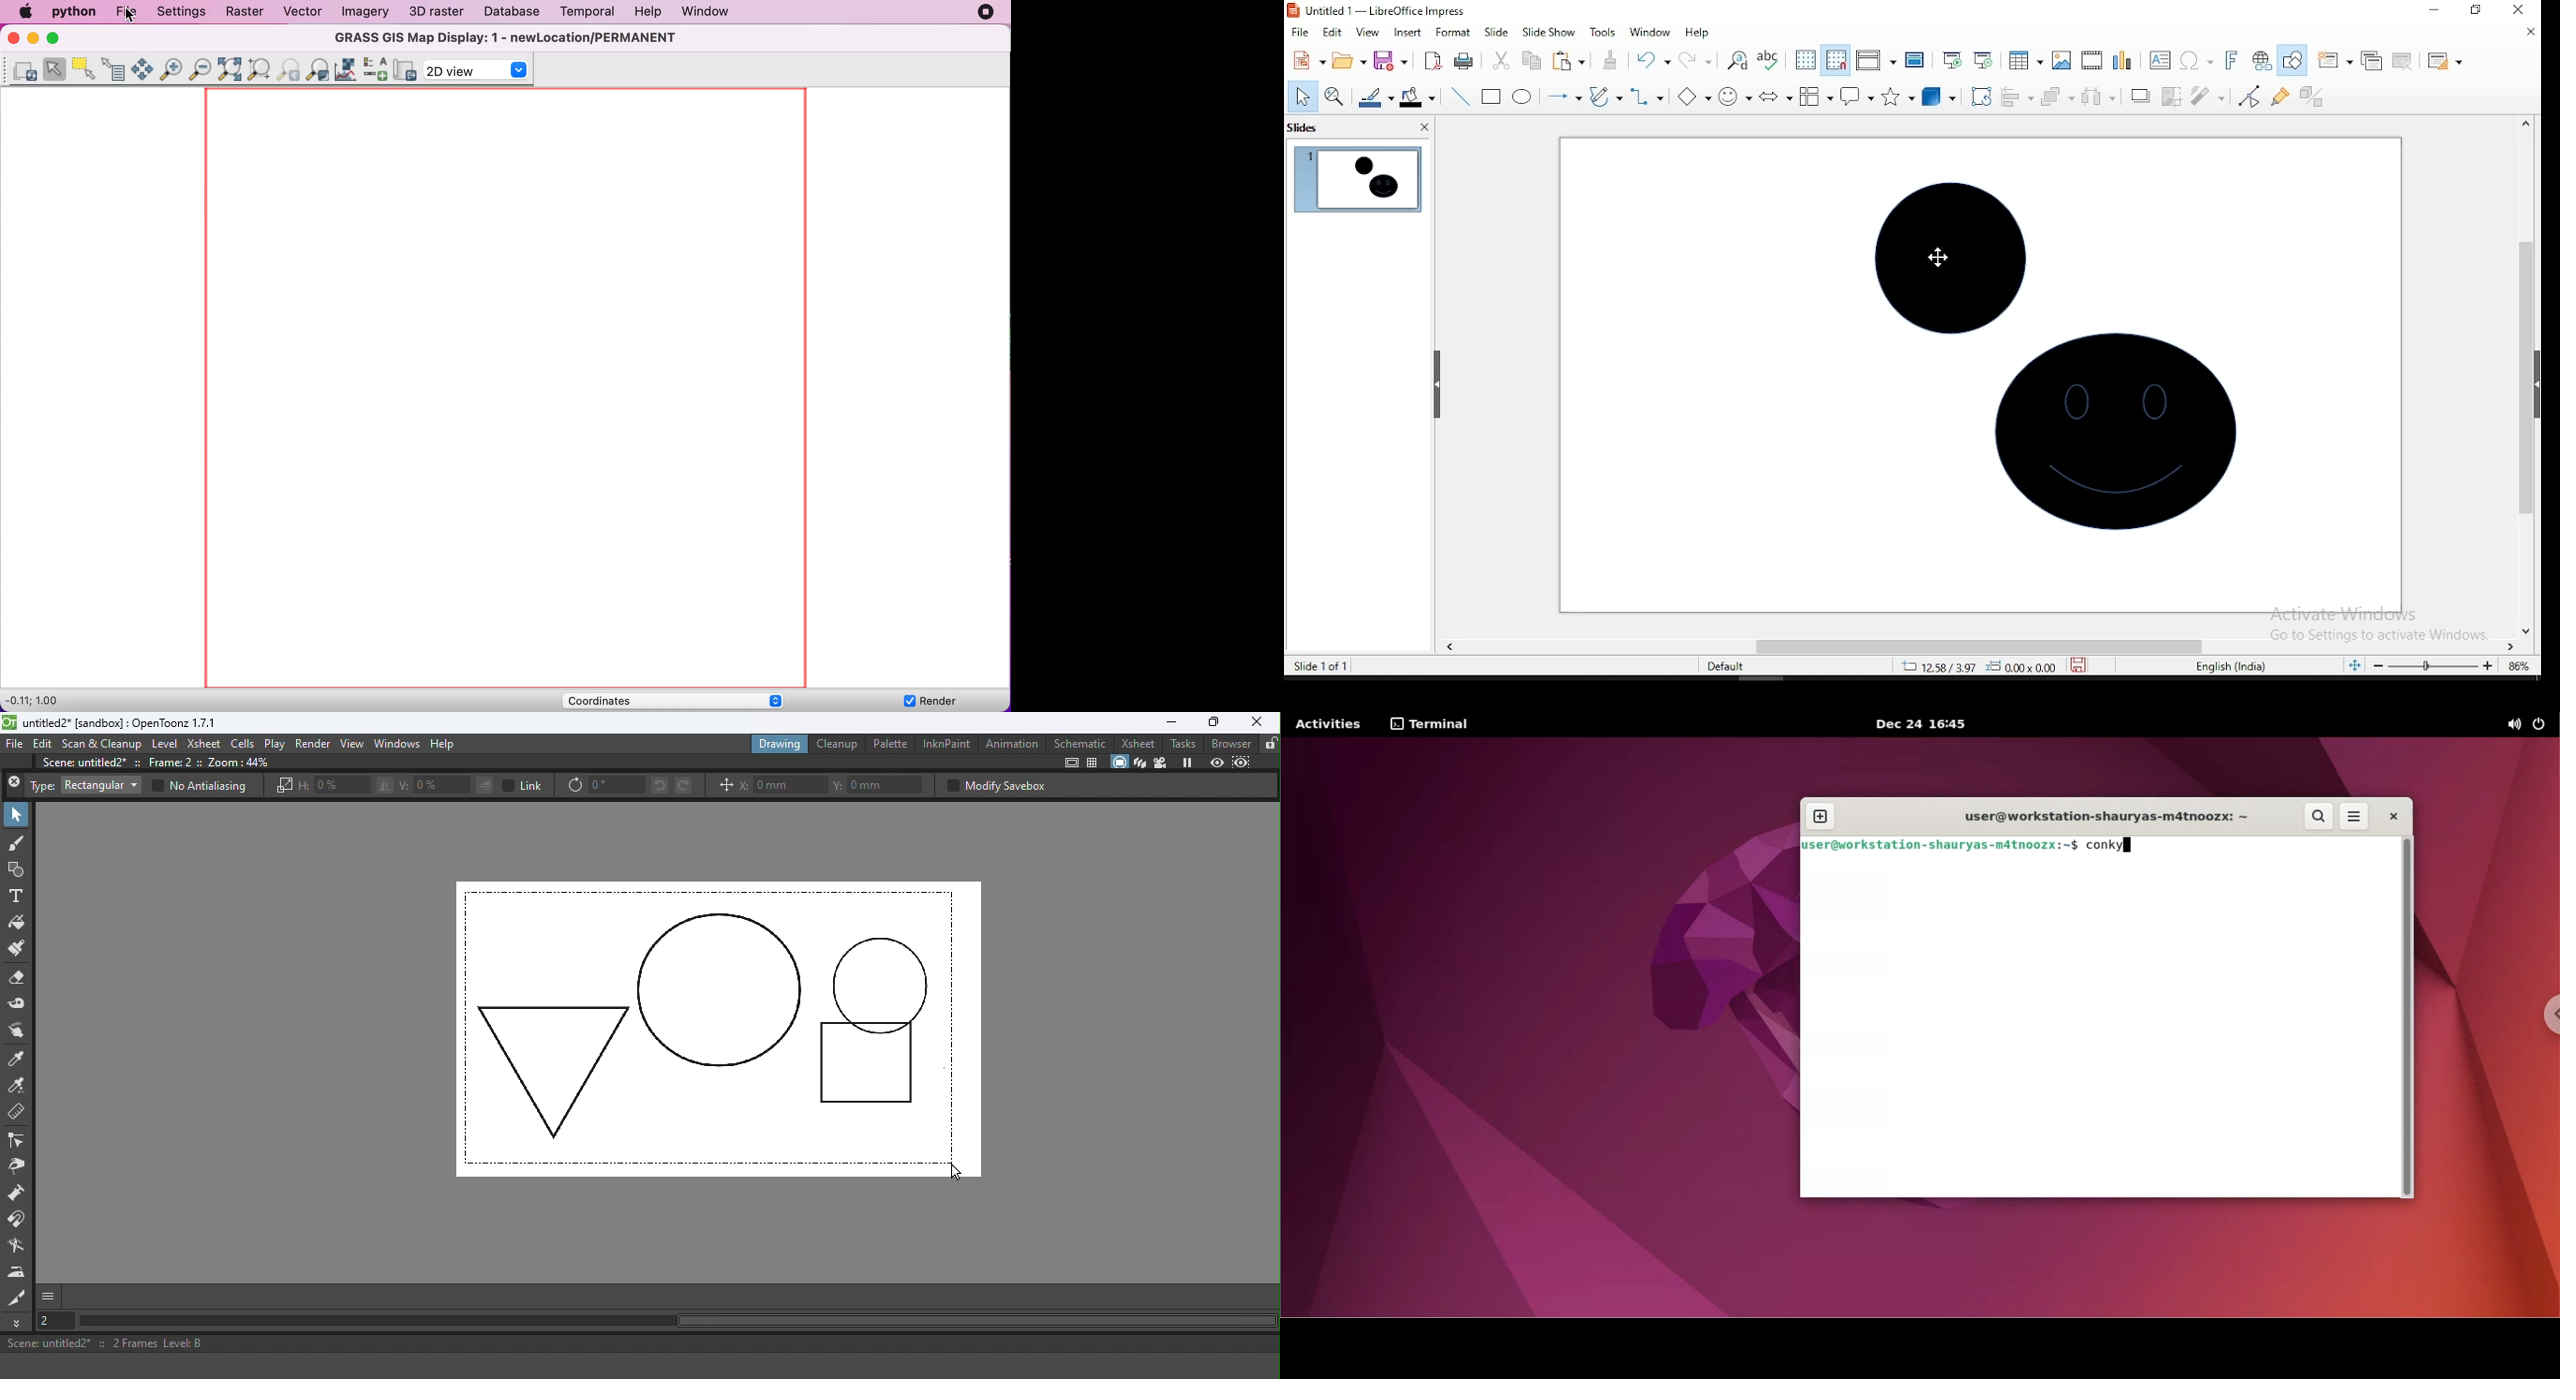 This screenshot has height=1400, width=2576. Describe the element at coordinates (1299, 32) in the screenshot. I see `file` at that location.